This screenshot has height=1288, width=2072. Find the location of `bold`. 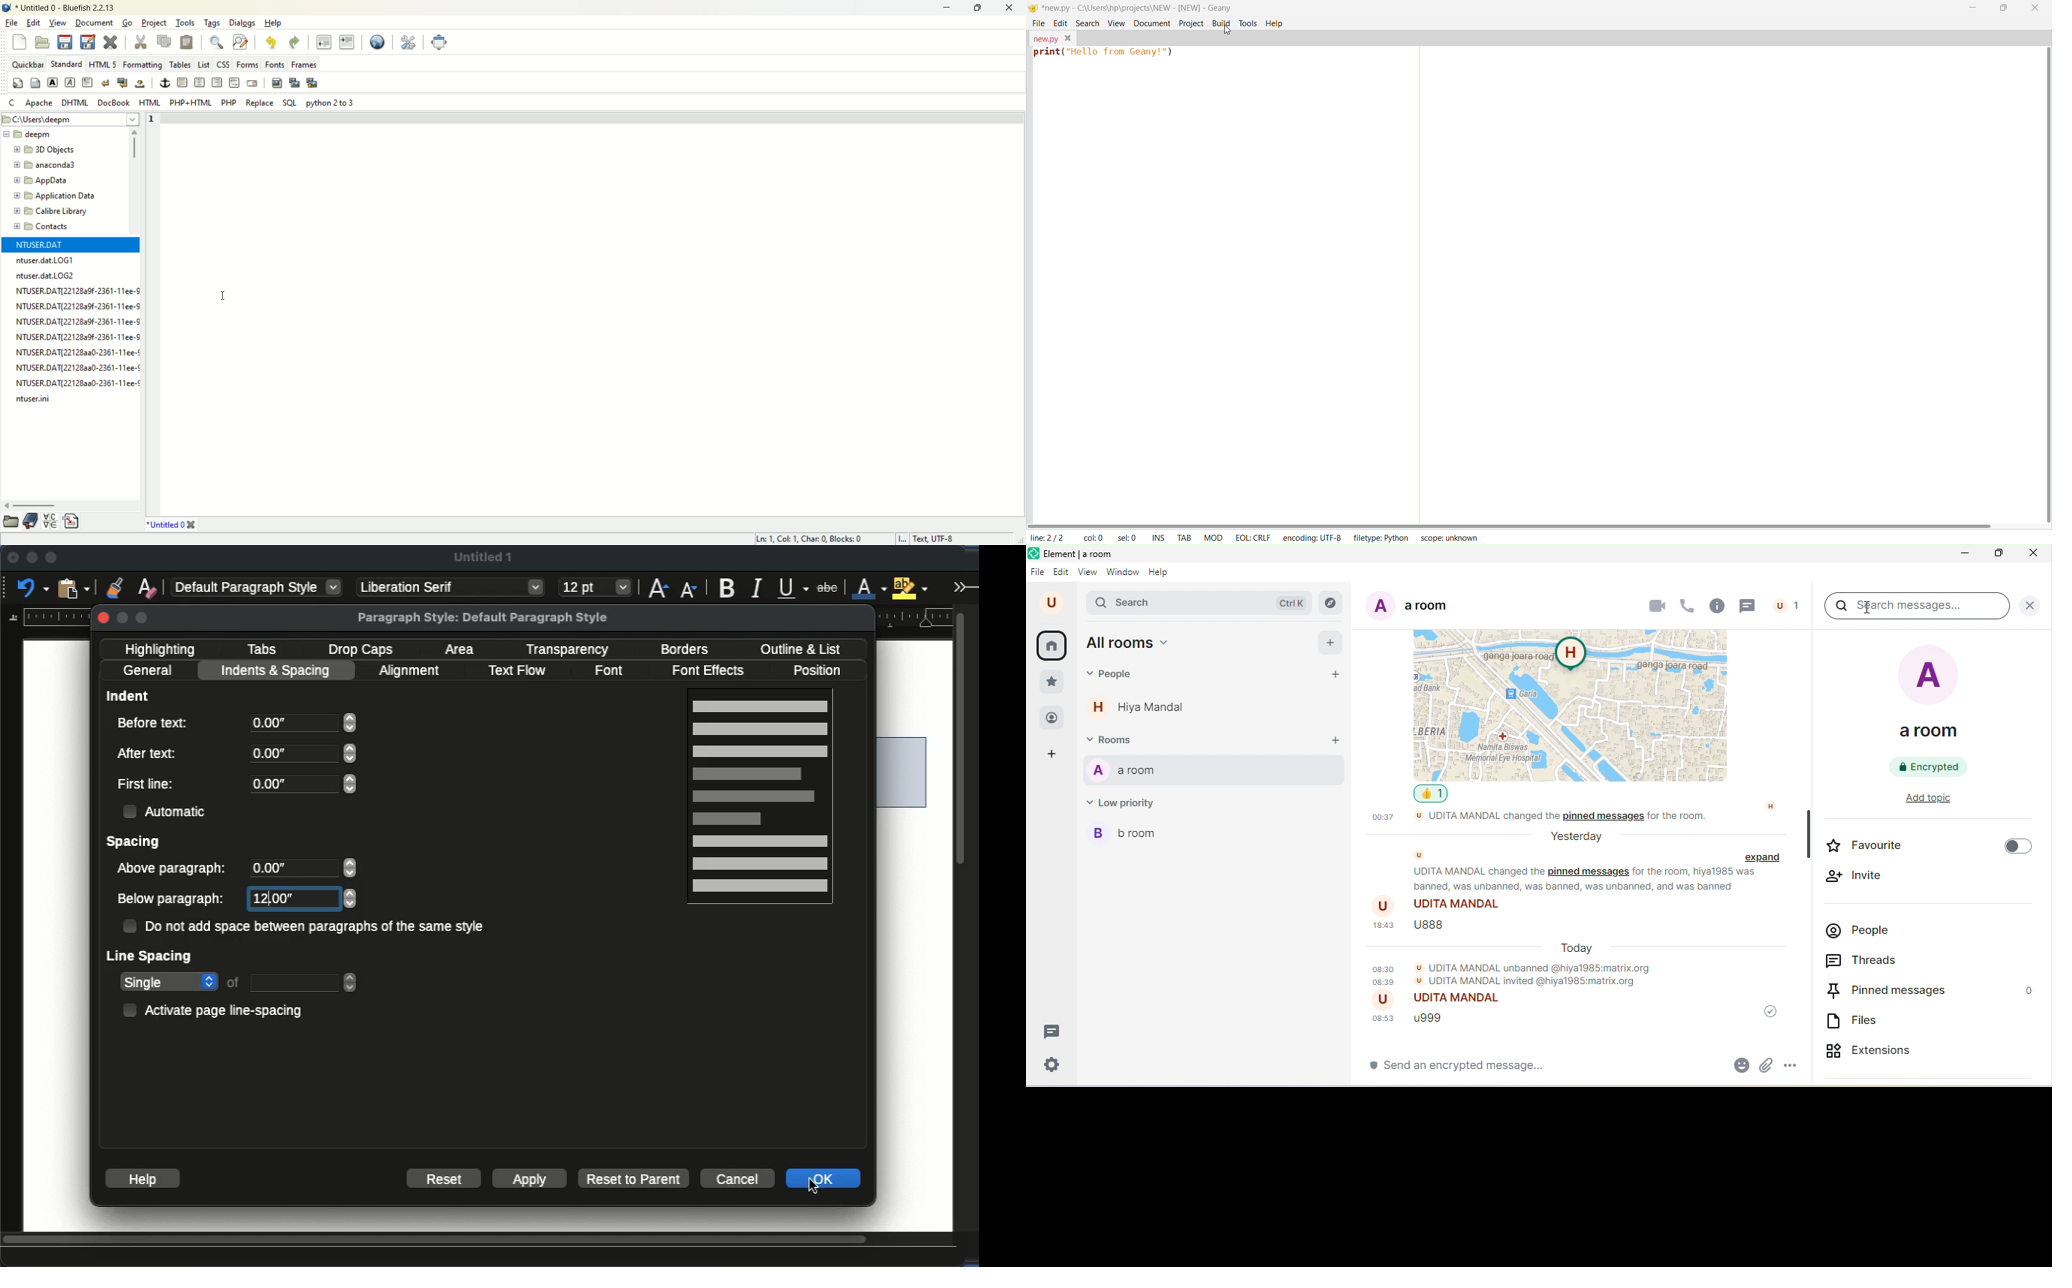

bold is located at coordinates (730, 587).